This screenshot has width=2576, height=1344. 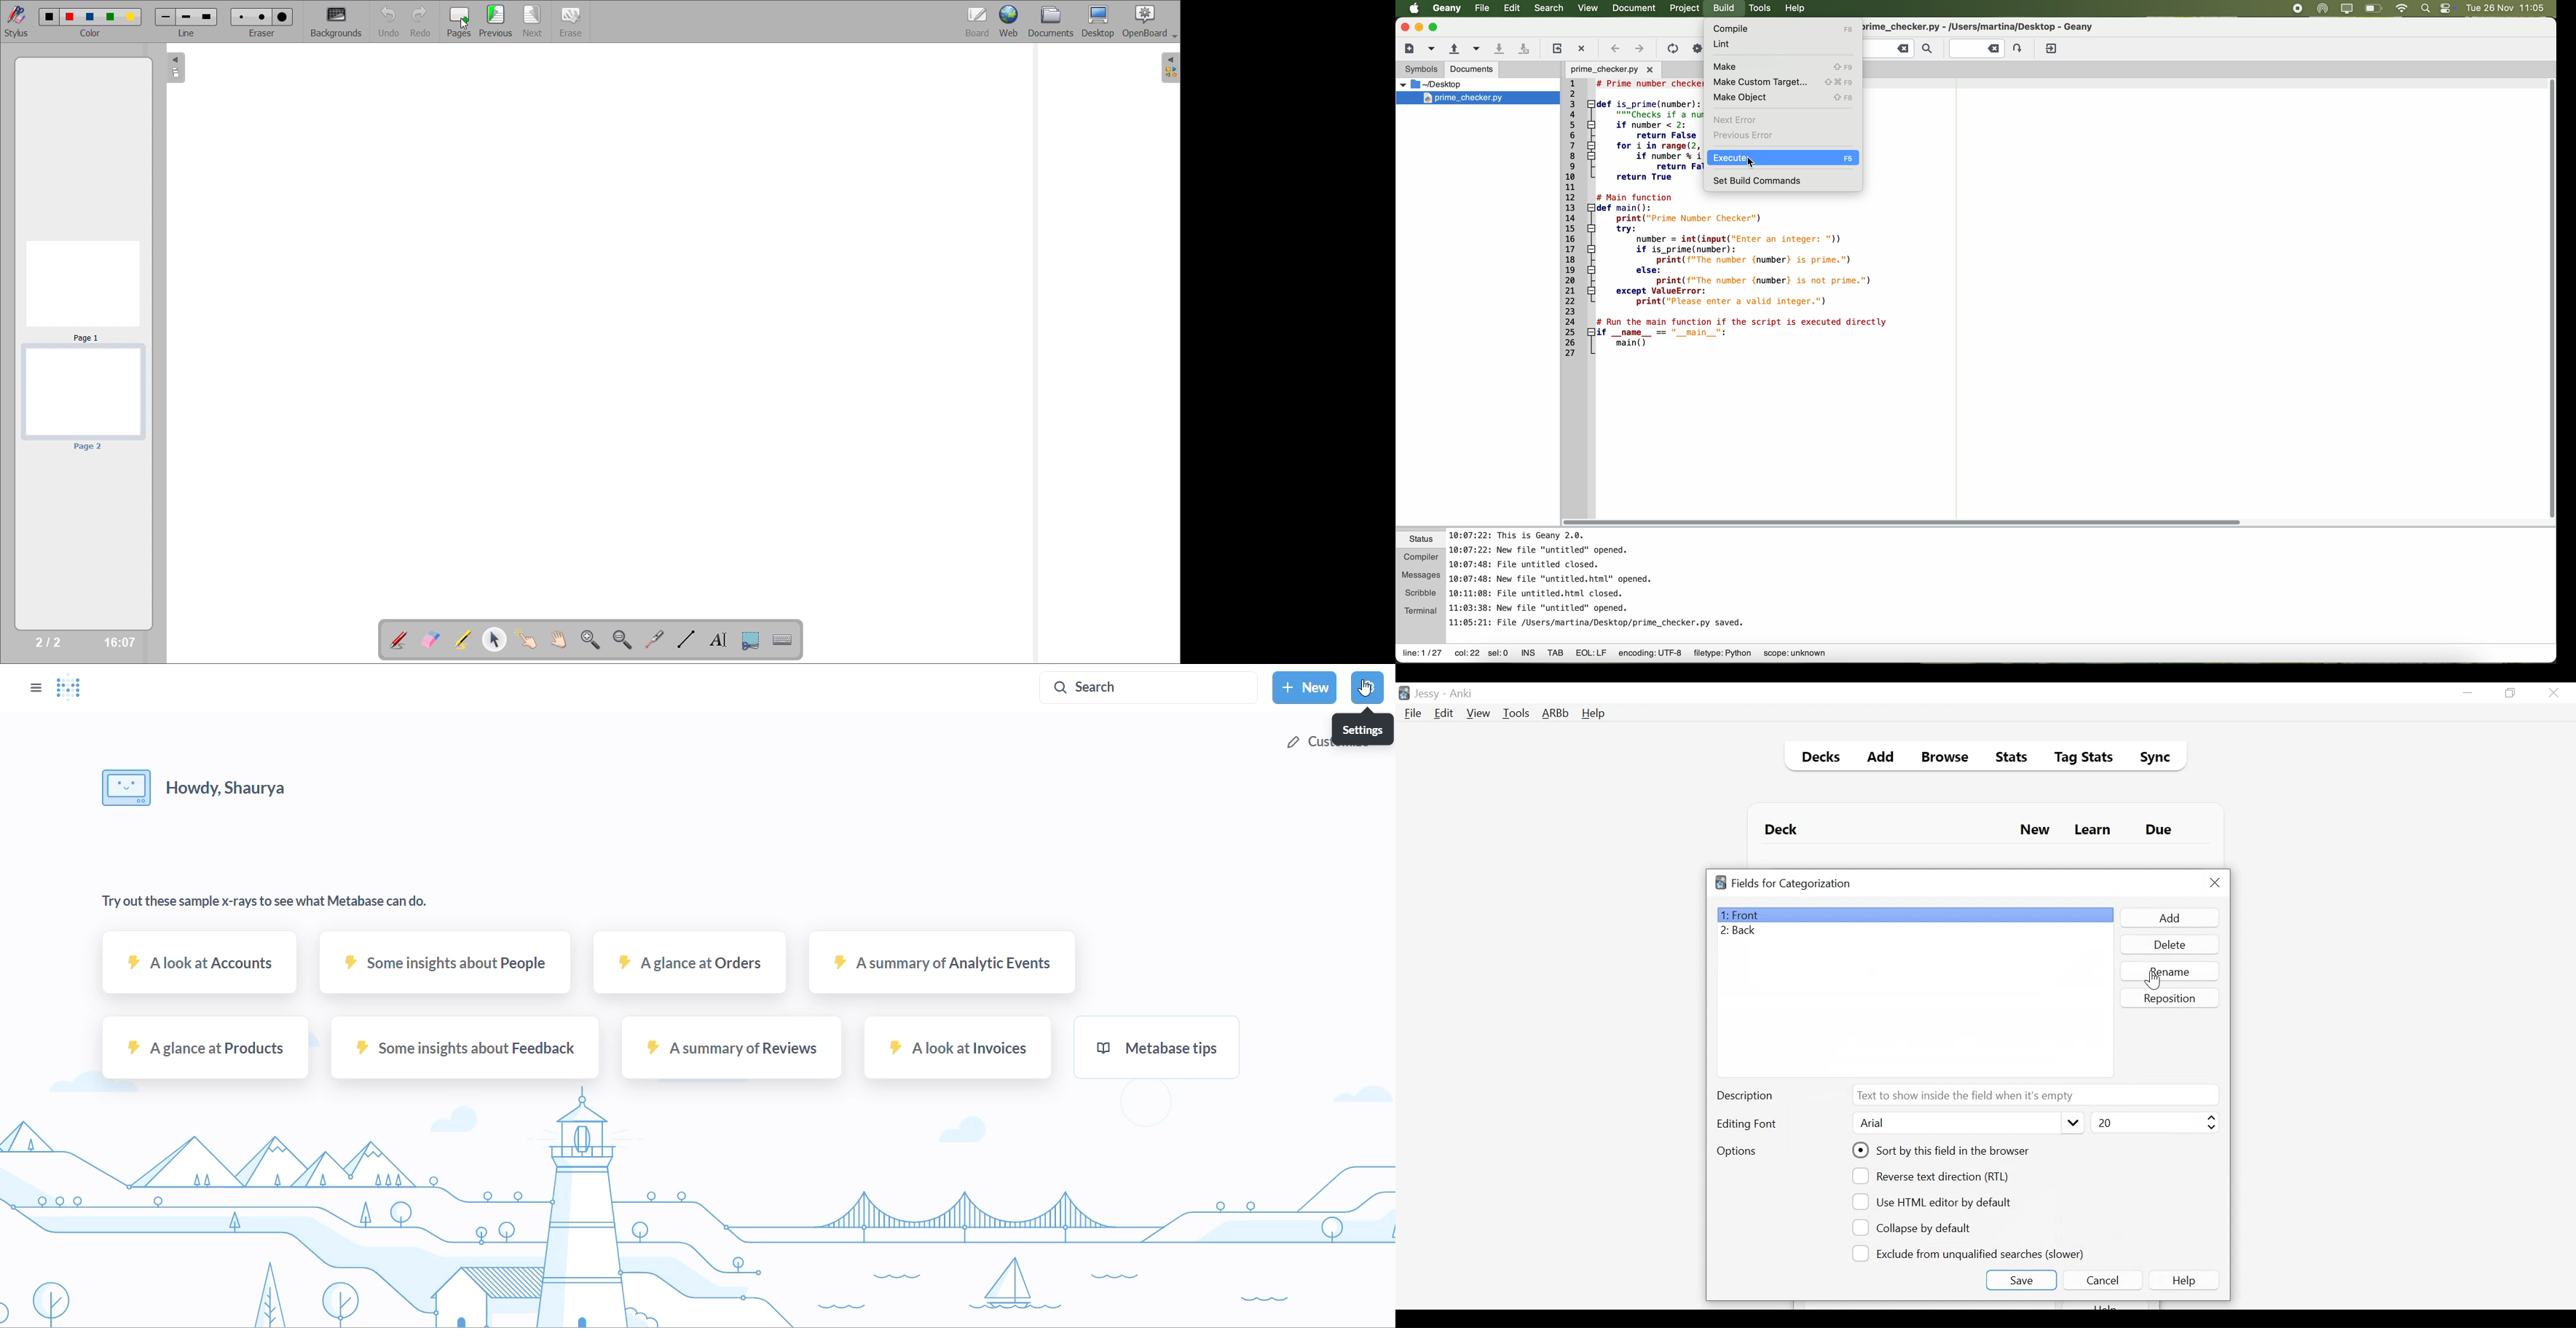 I want to click on 16:07(current time), so click(x=119, y=642).